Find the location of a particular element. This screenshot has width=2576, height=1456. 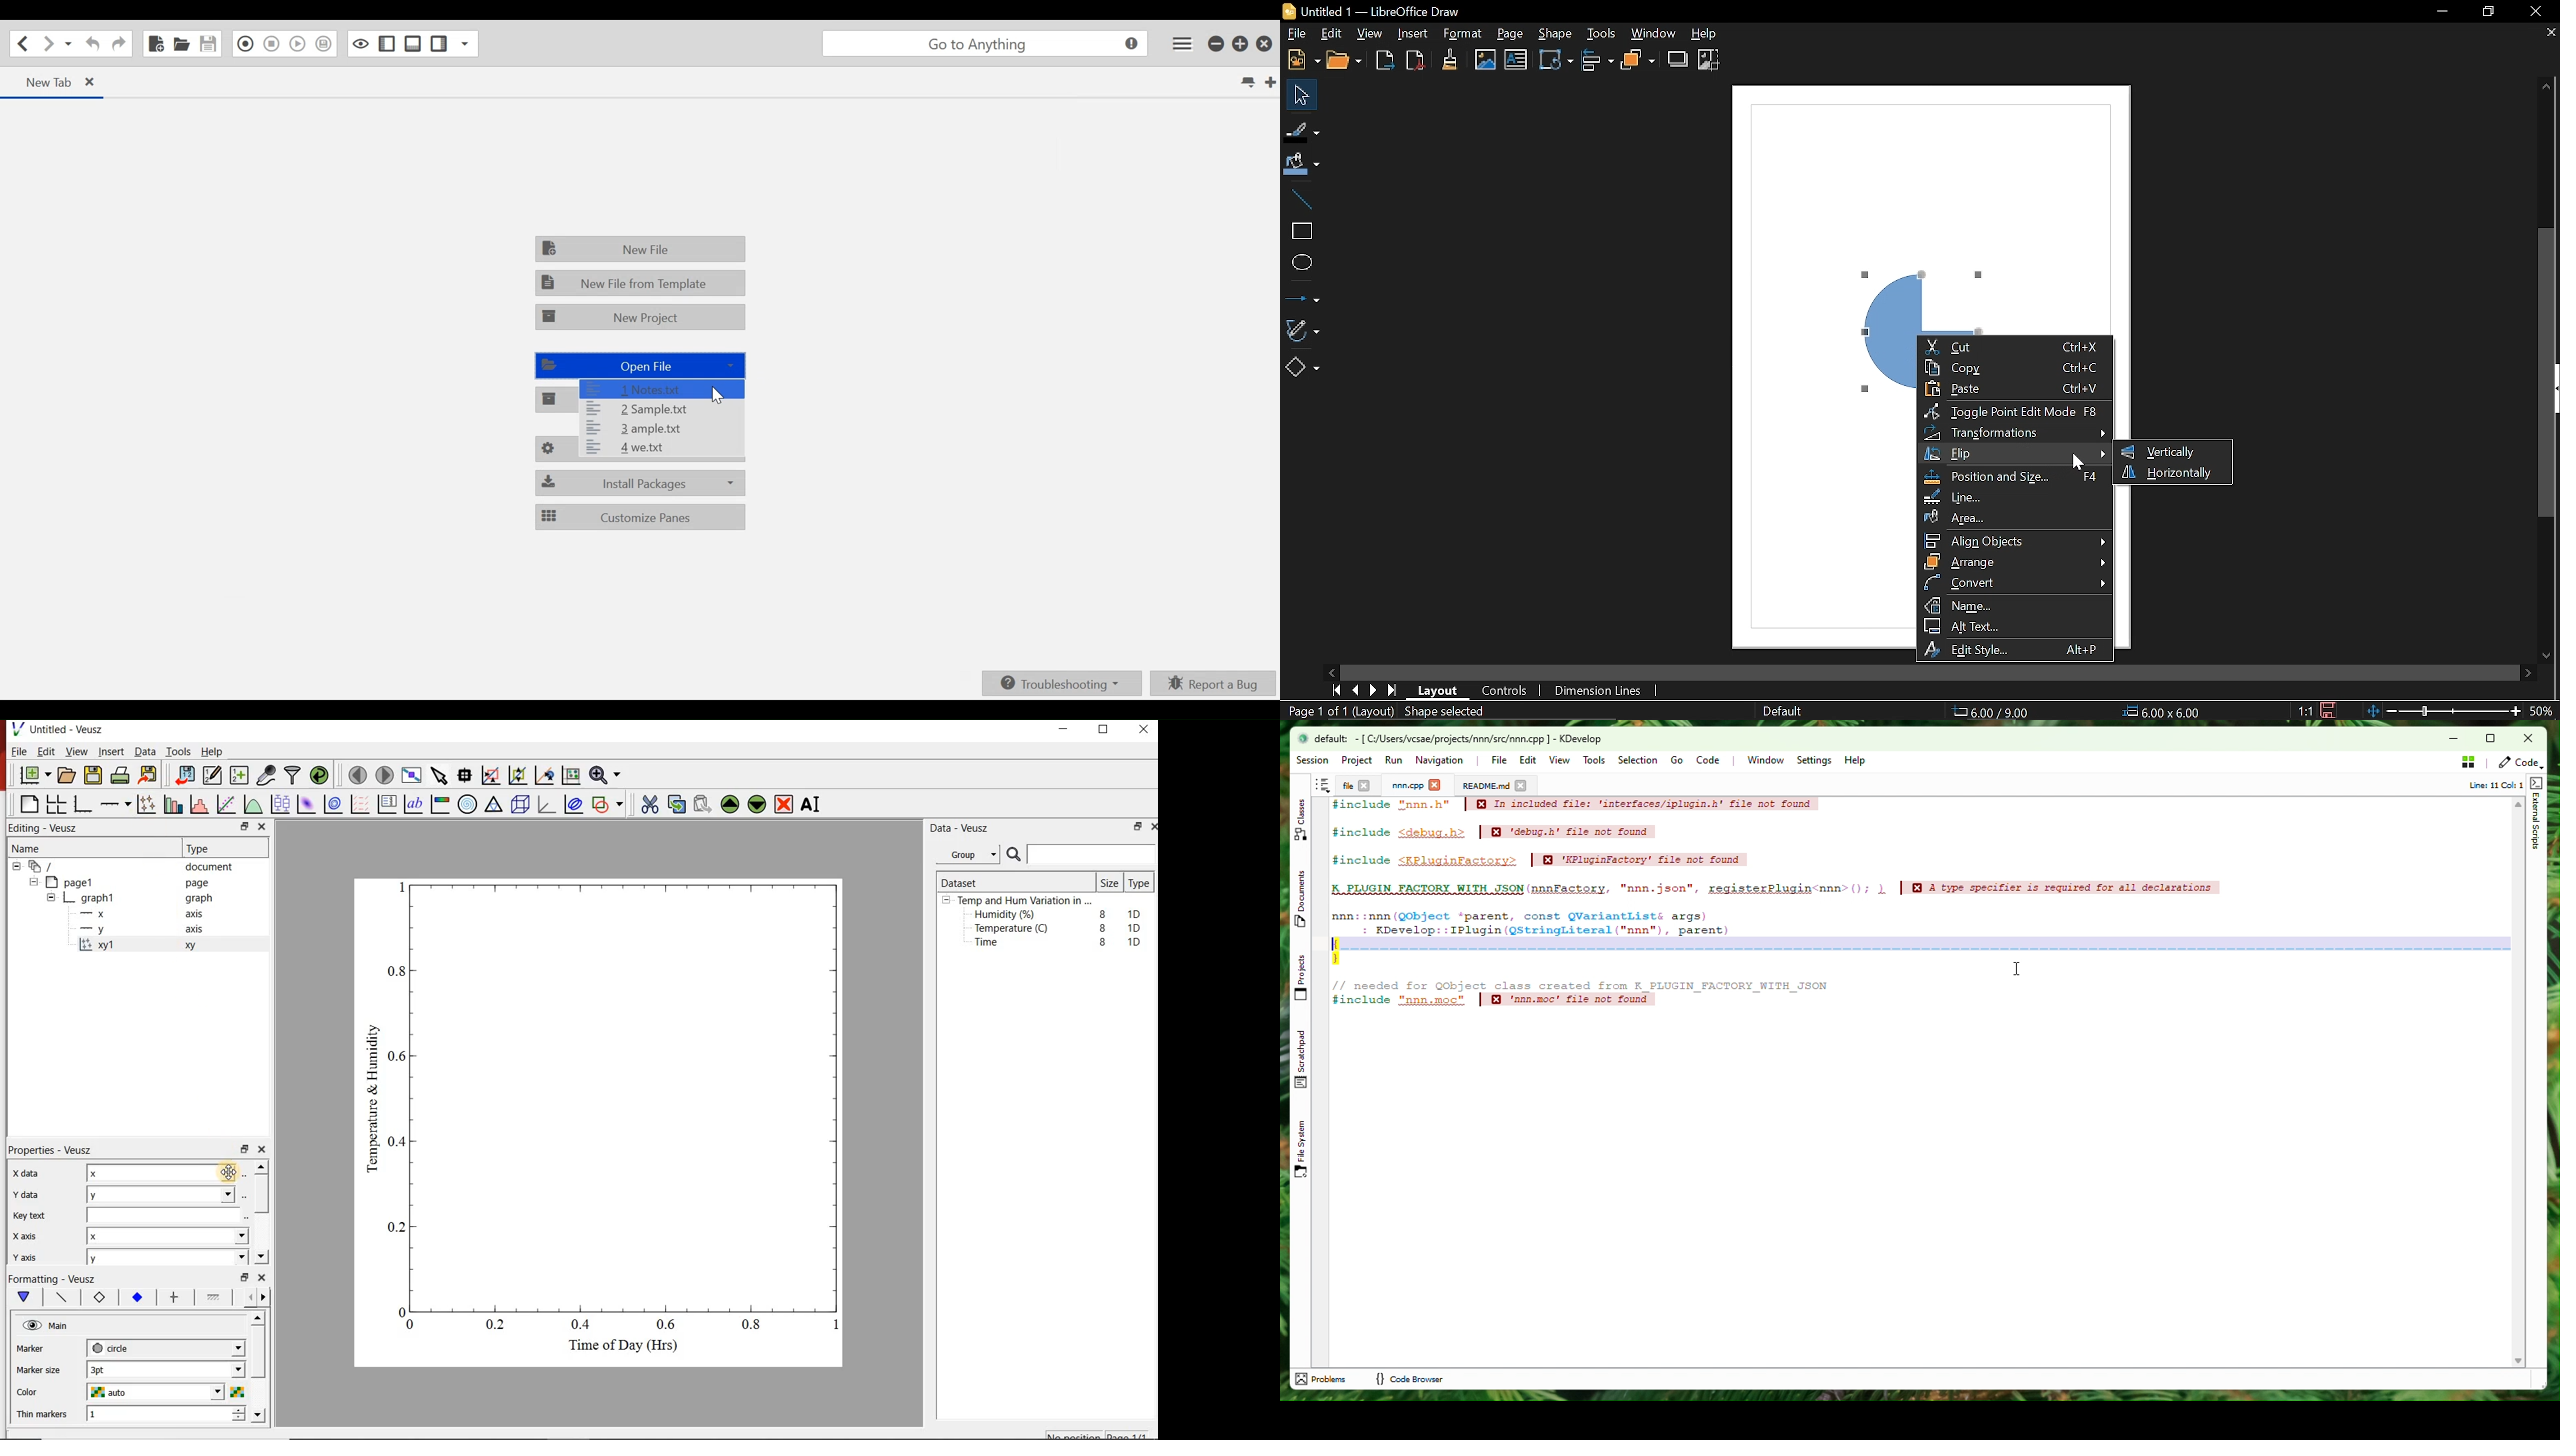

File is located at coordinates (1294, 33).